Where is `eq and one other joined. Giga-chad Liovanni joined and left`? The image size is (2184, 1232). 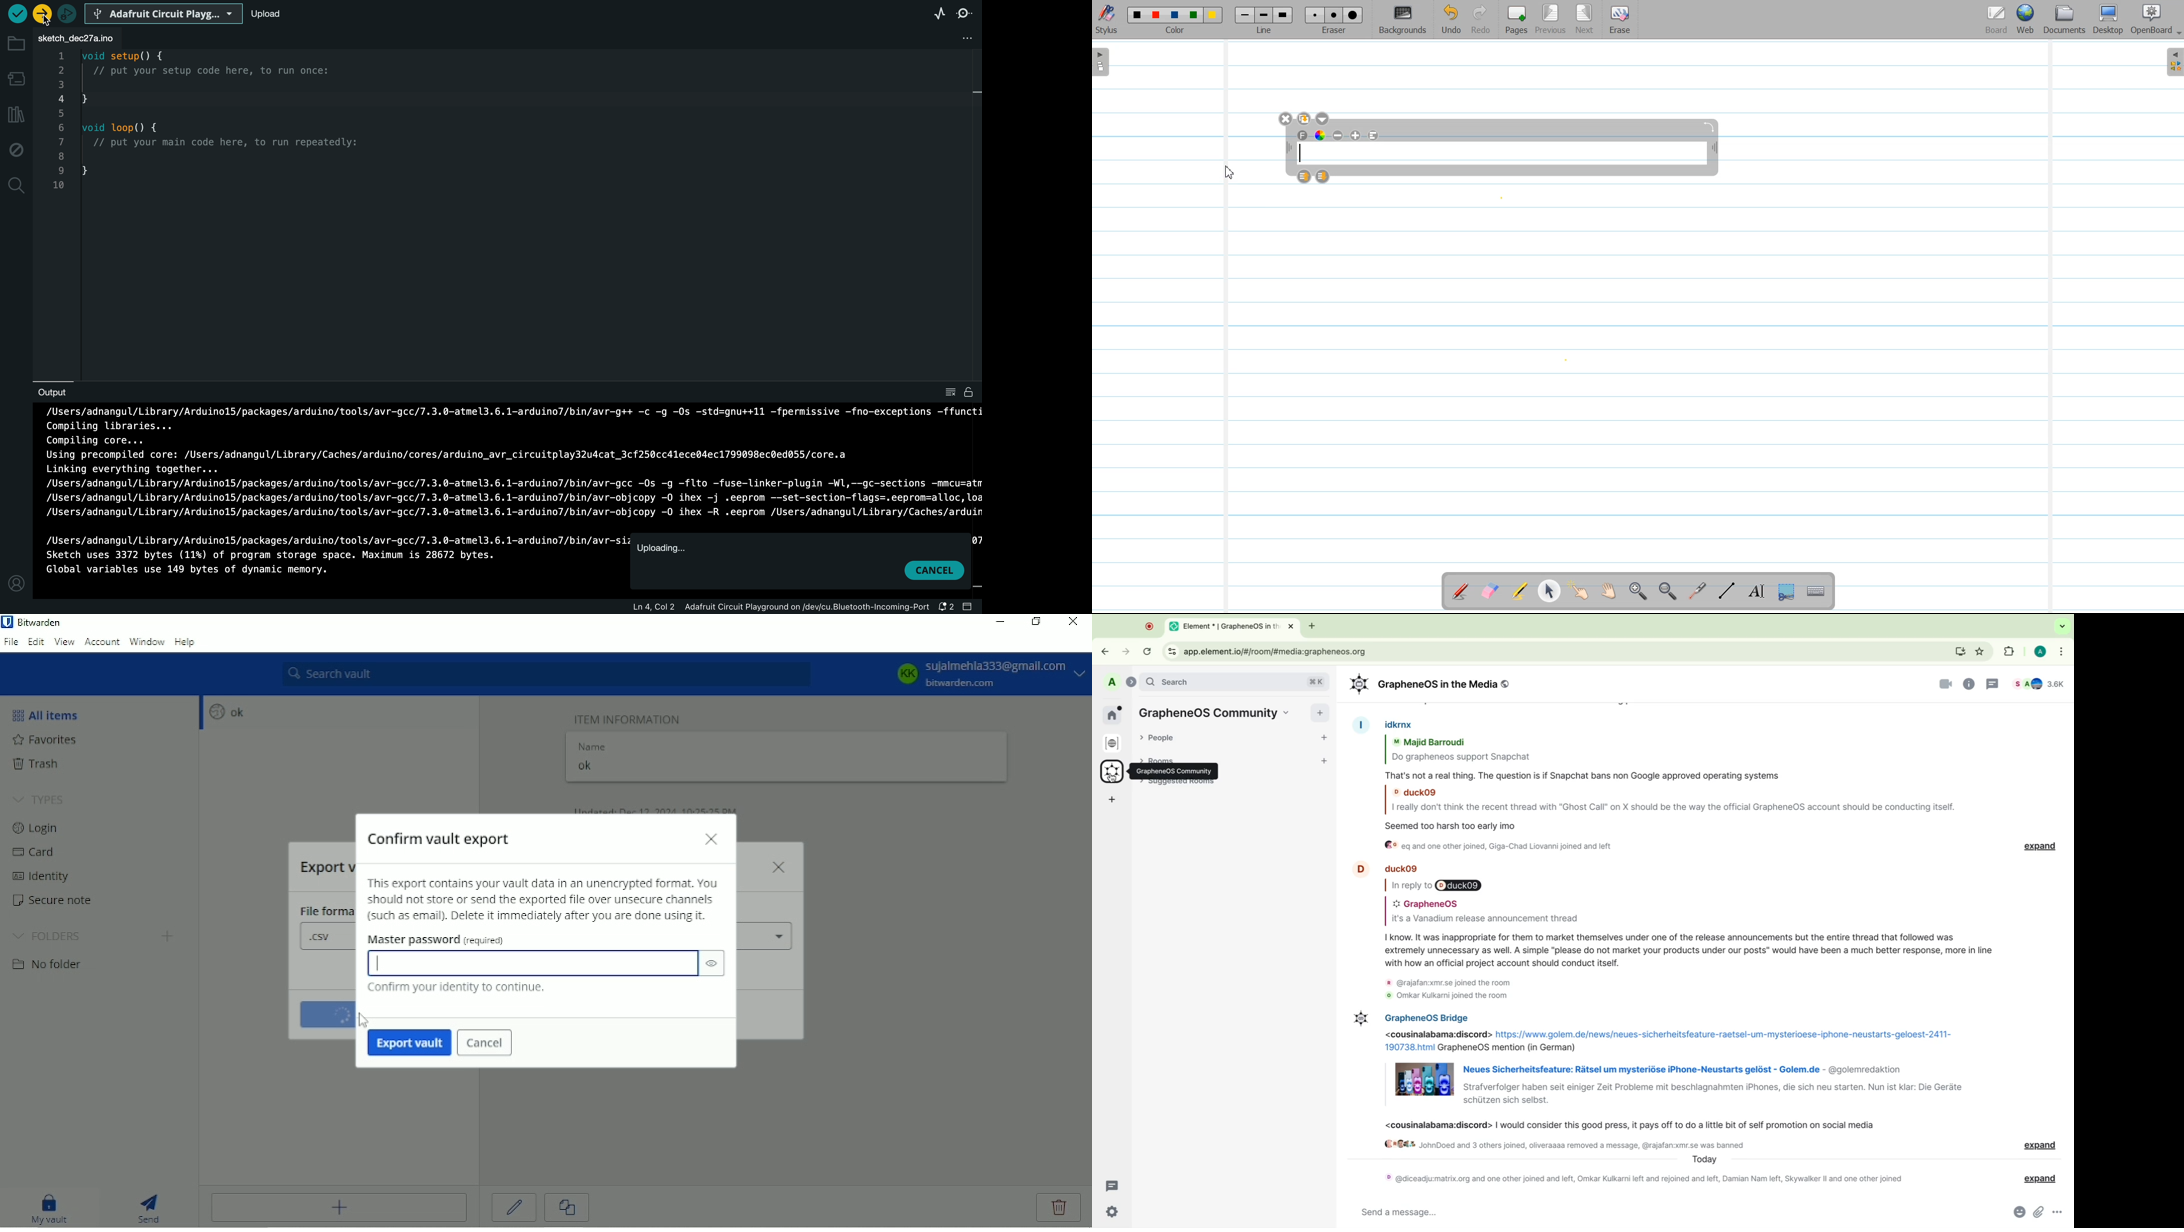 eq and one other joined. Giga-chad Liovanni joined and left is located at coordinates (1501, 847).